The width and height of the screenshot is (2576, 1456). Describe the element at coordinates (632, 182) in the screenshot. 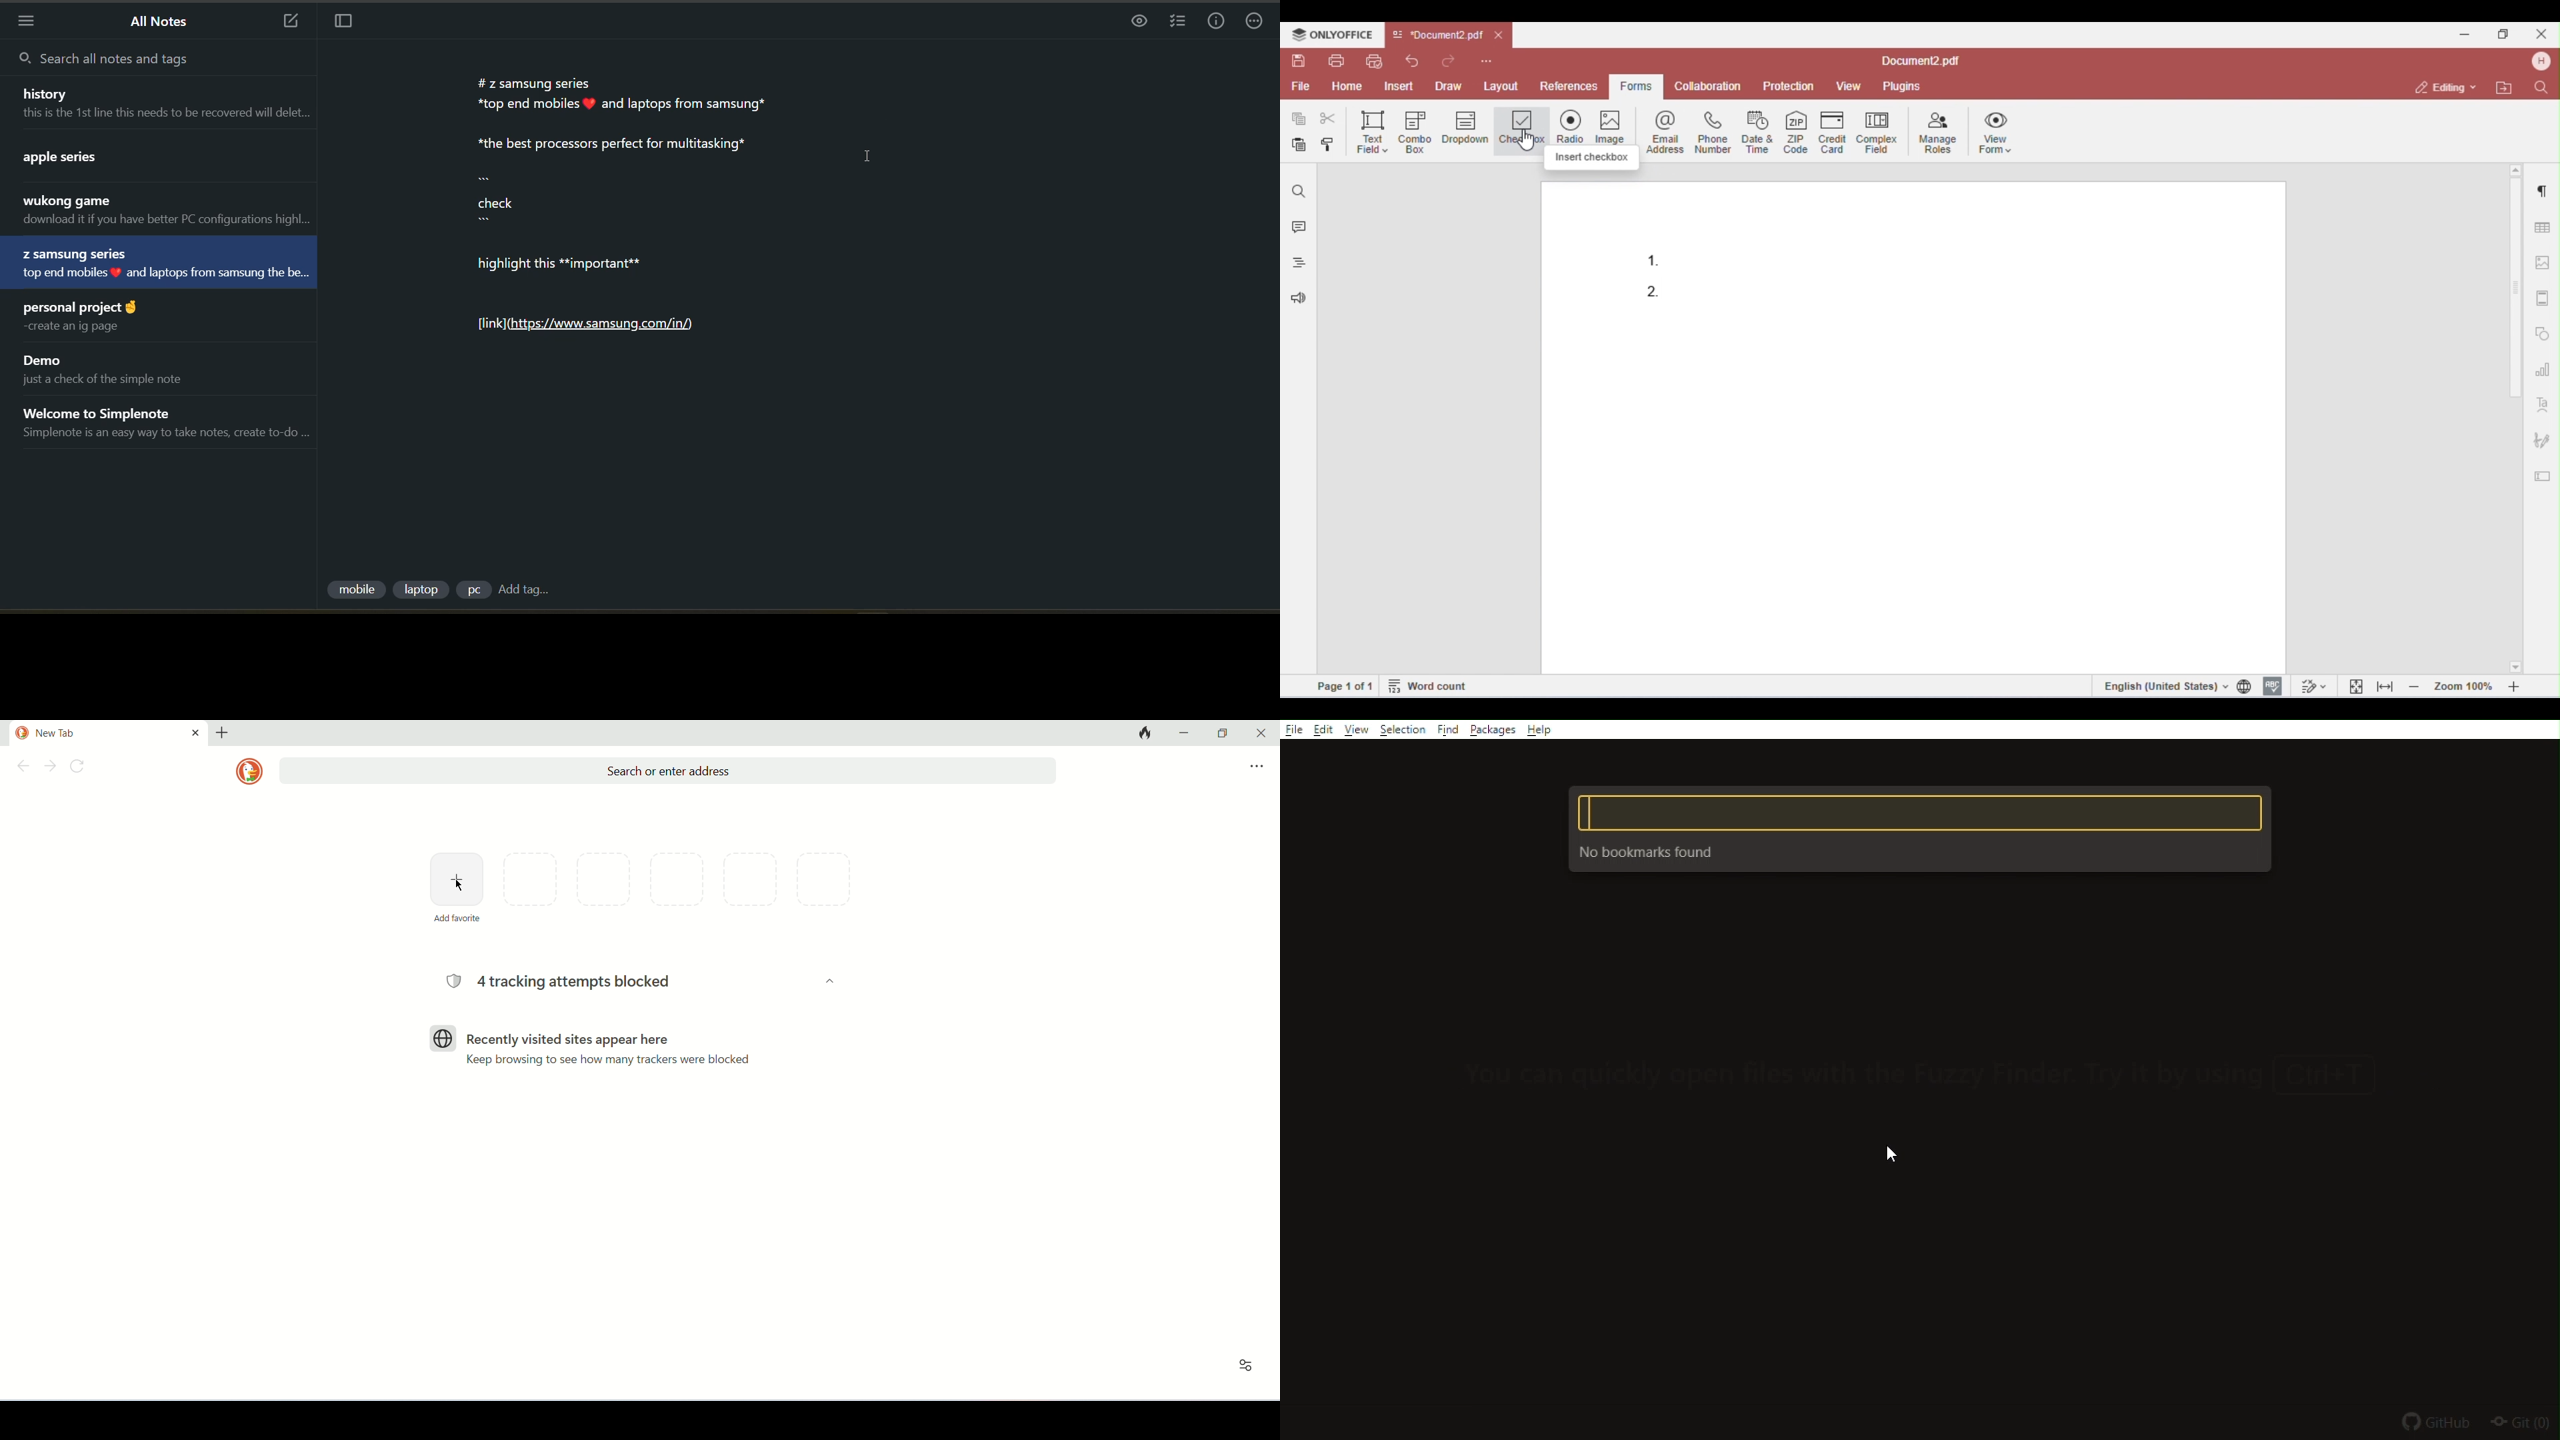

I see `data from current note` at that location.